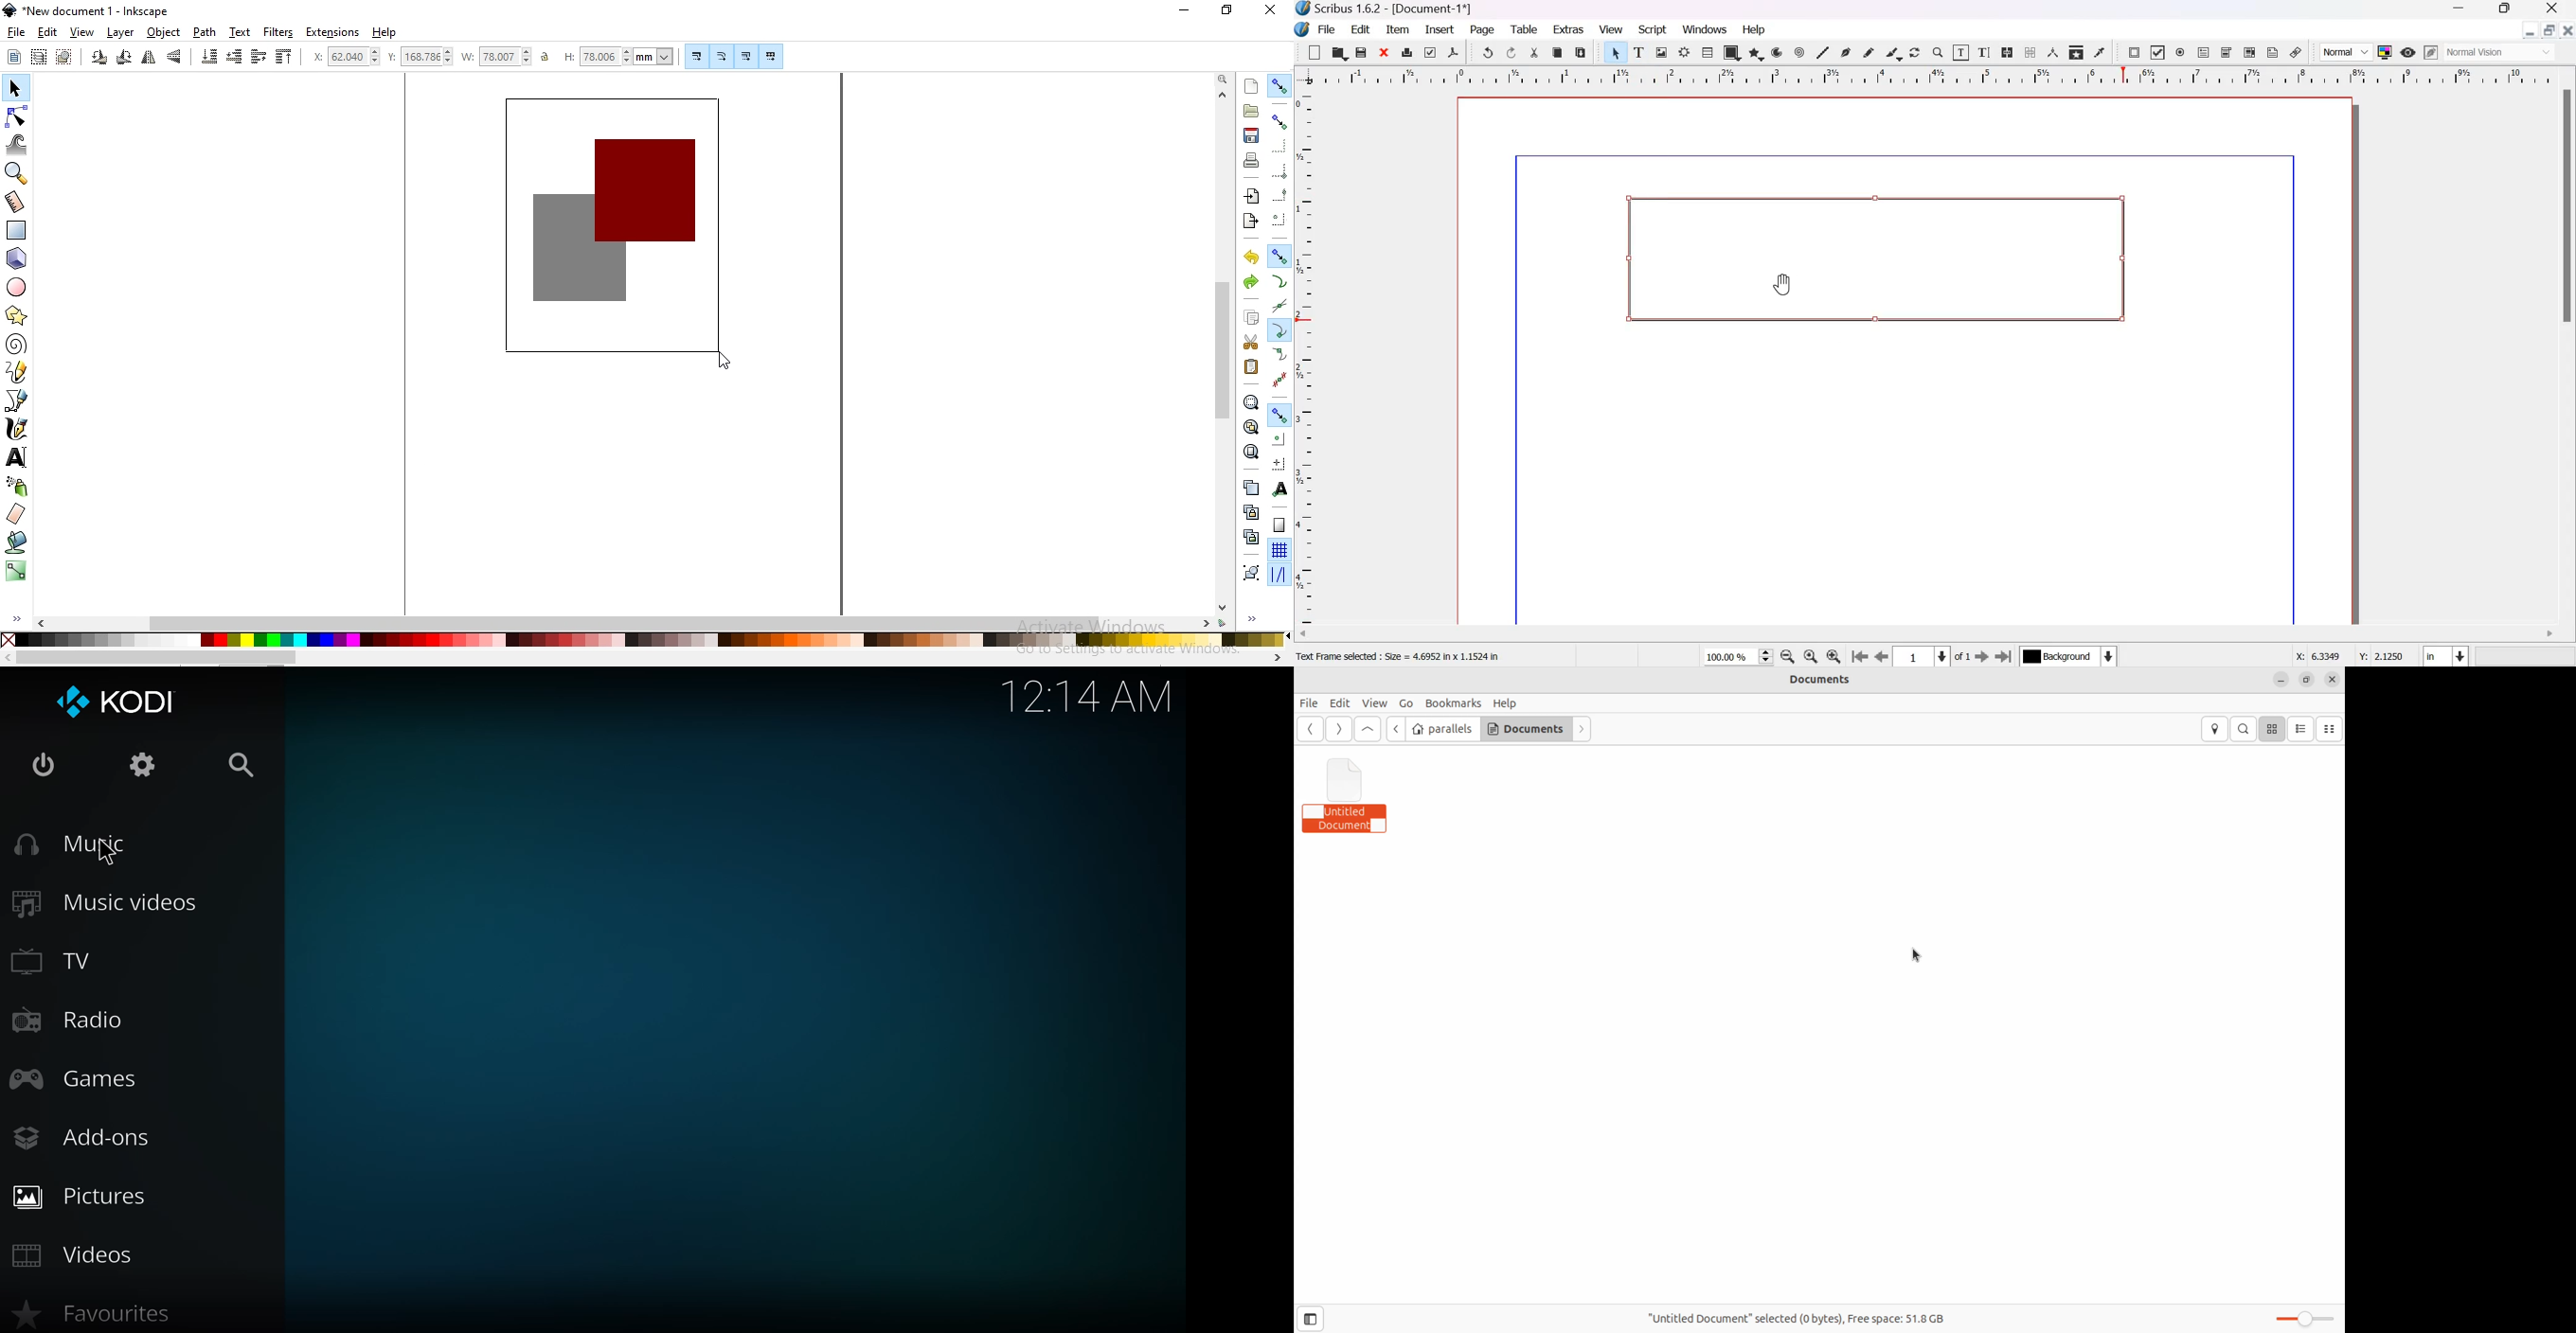  I want to click on Extras, so click(1569, 28).